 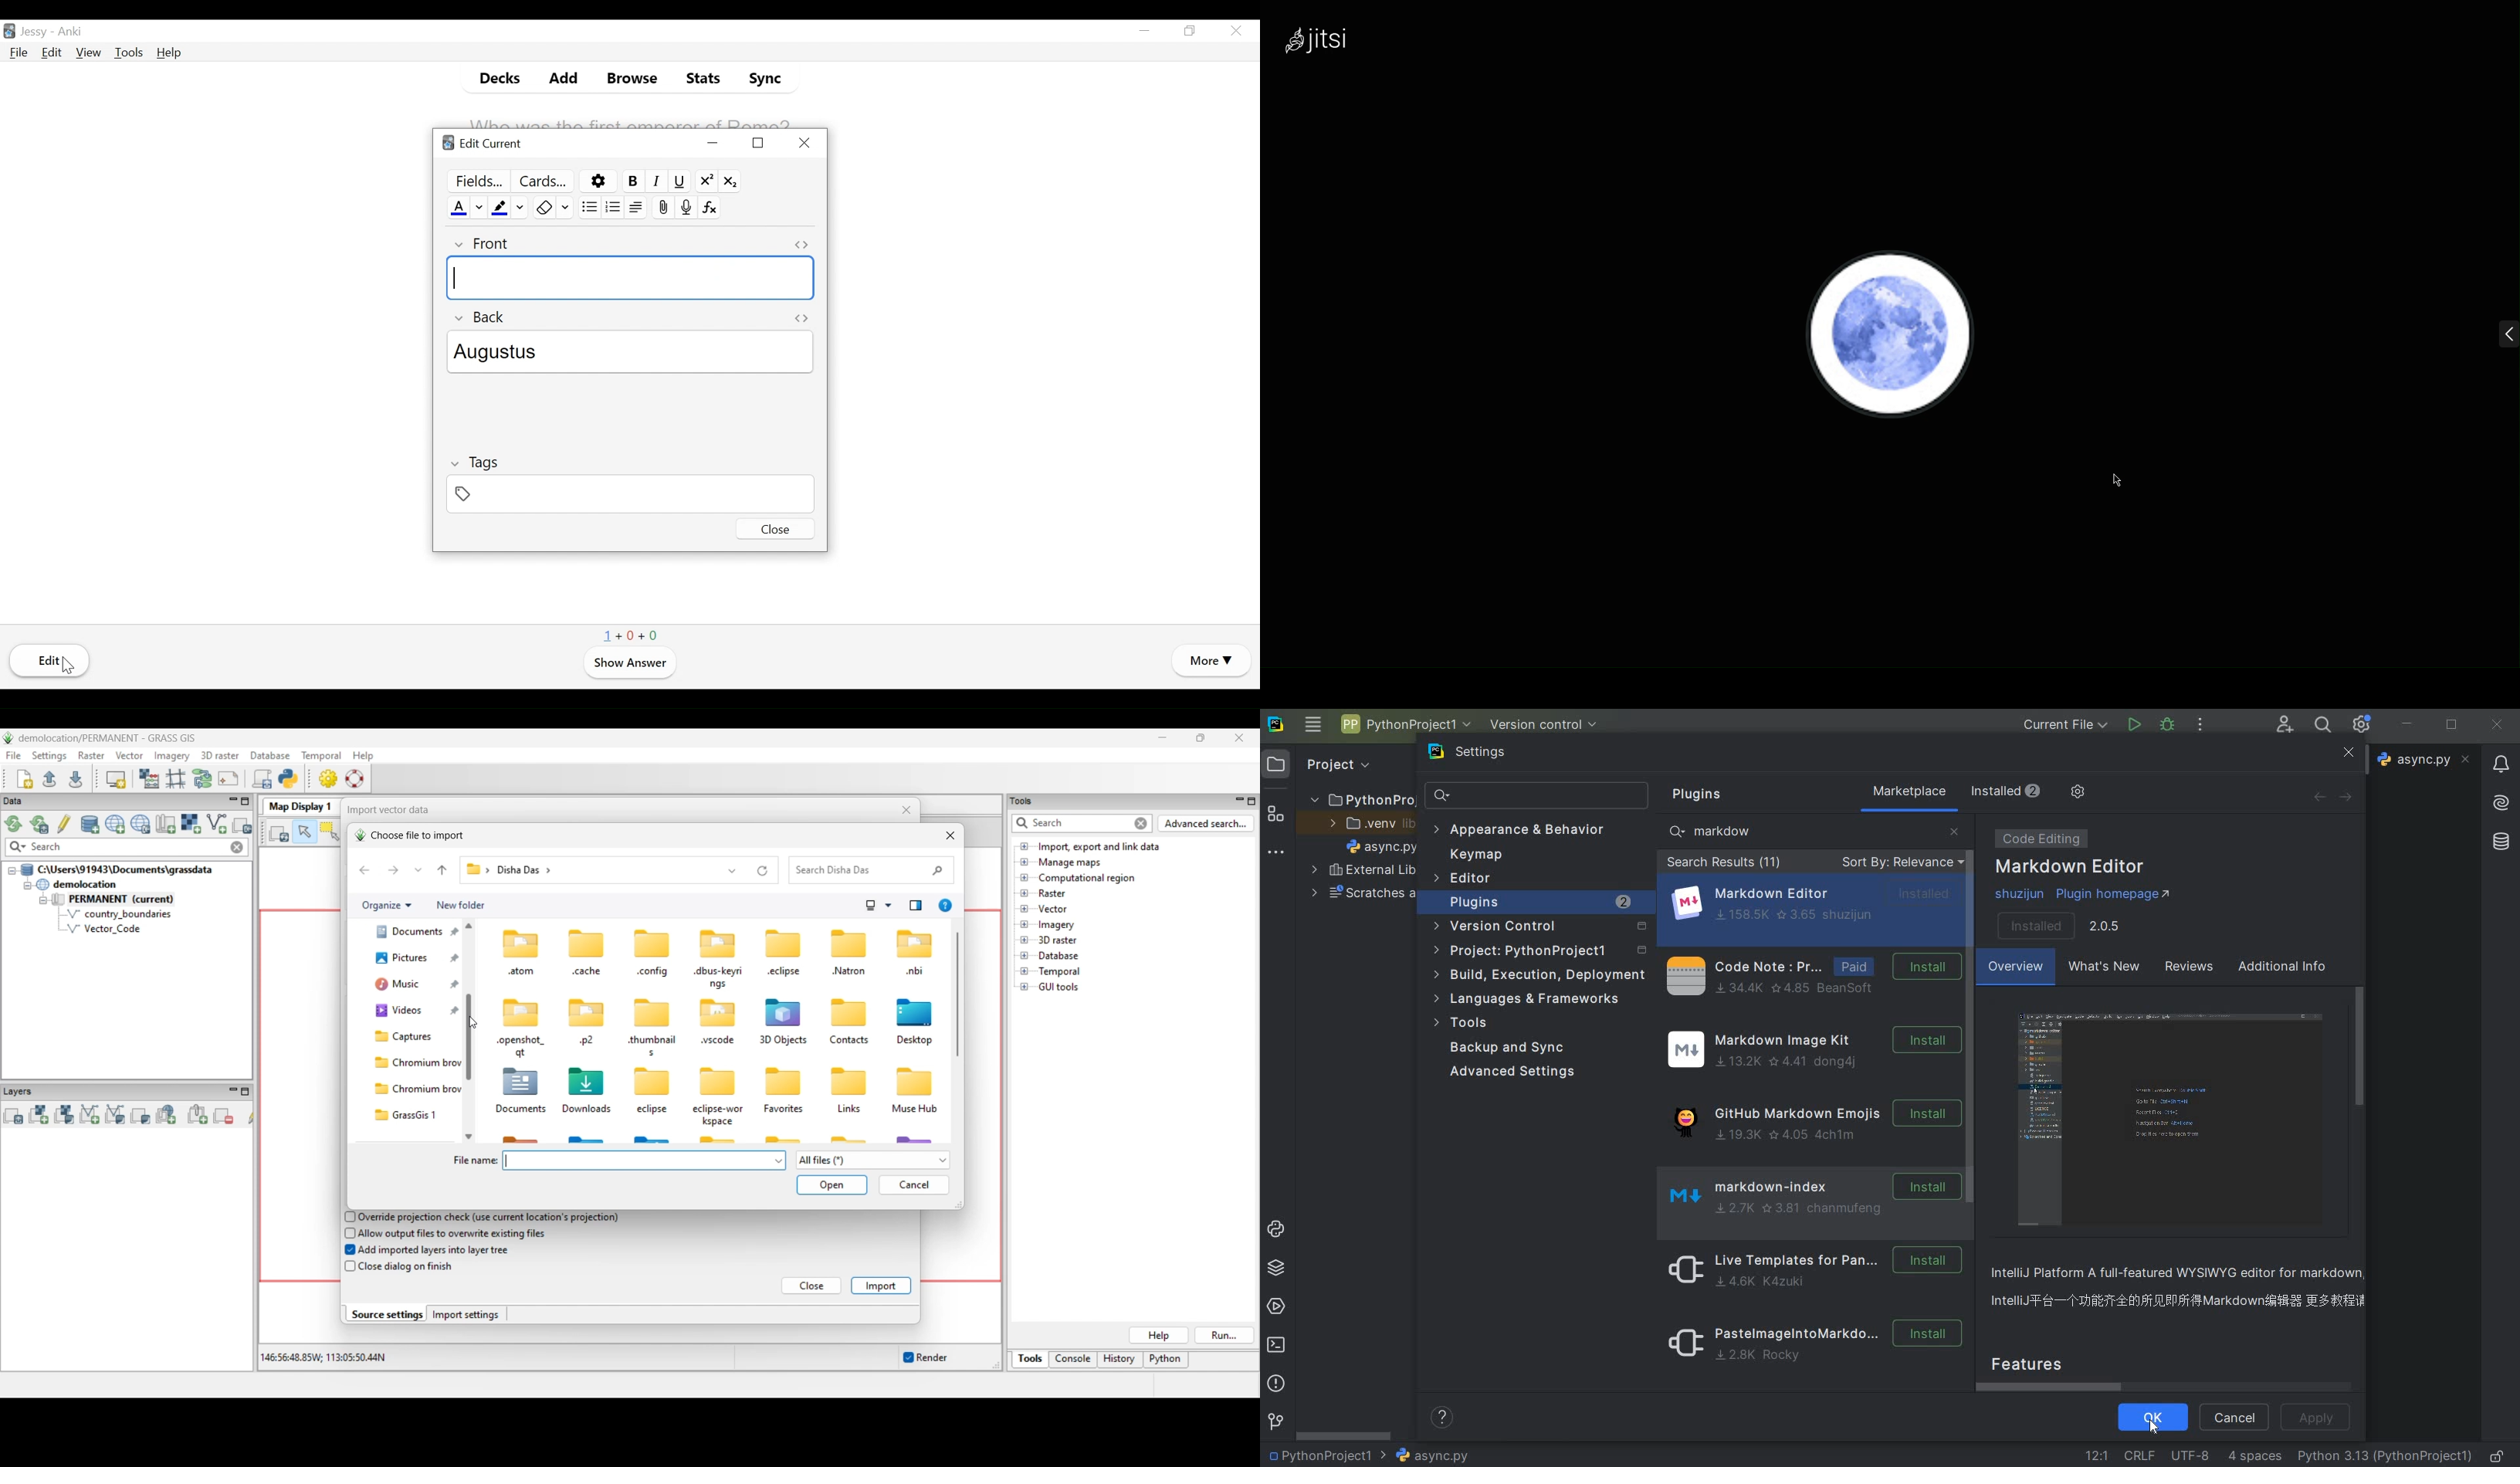 I want to click on Equations, so click(x=710, y=207).